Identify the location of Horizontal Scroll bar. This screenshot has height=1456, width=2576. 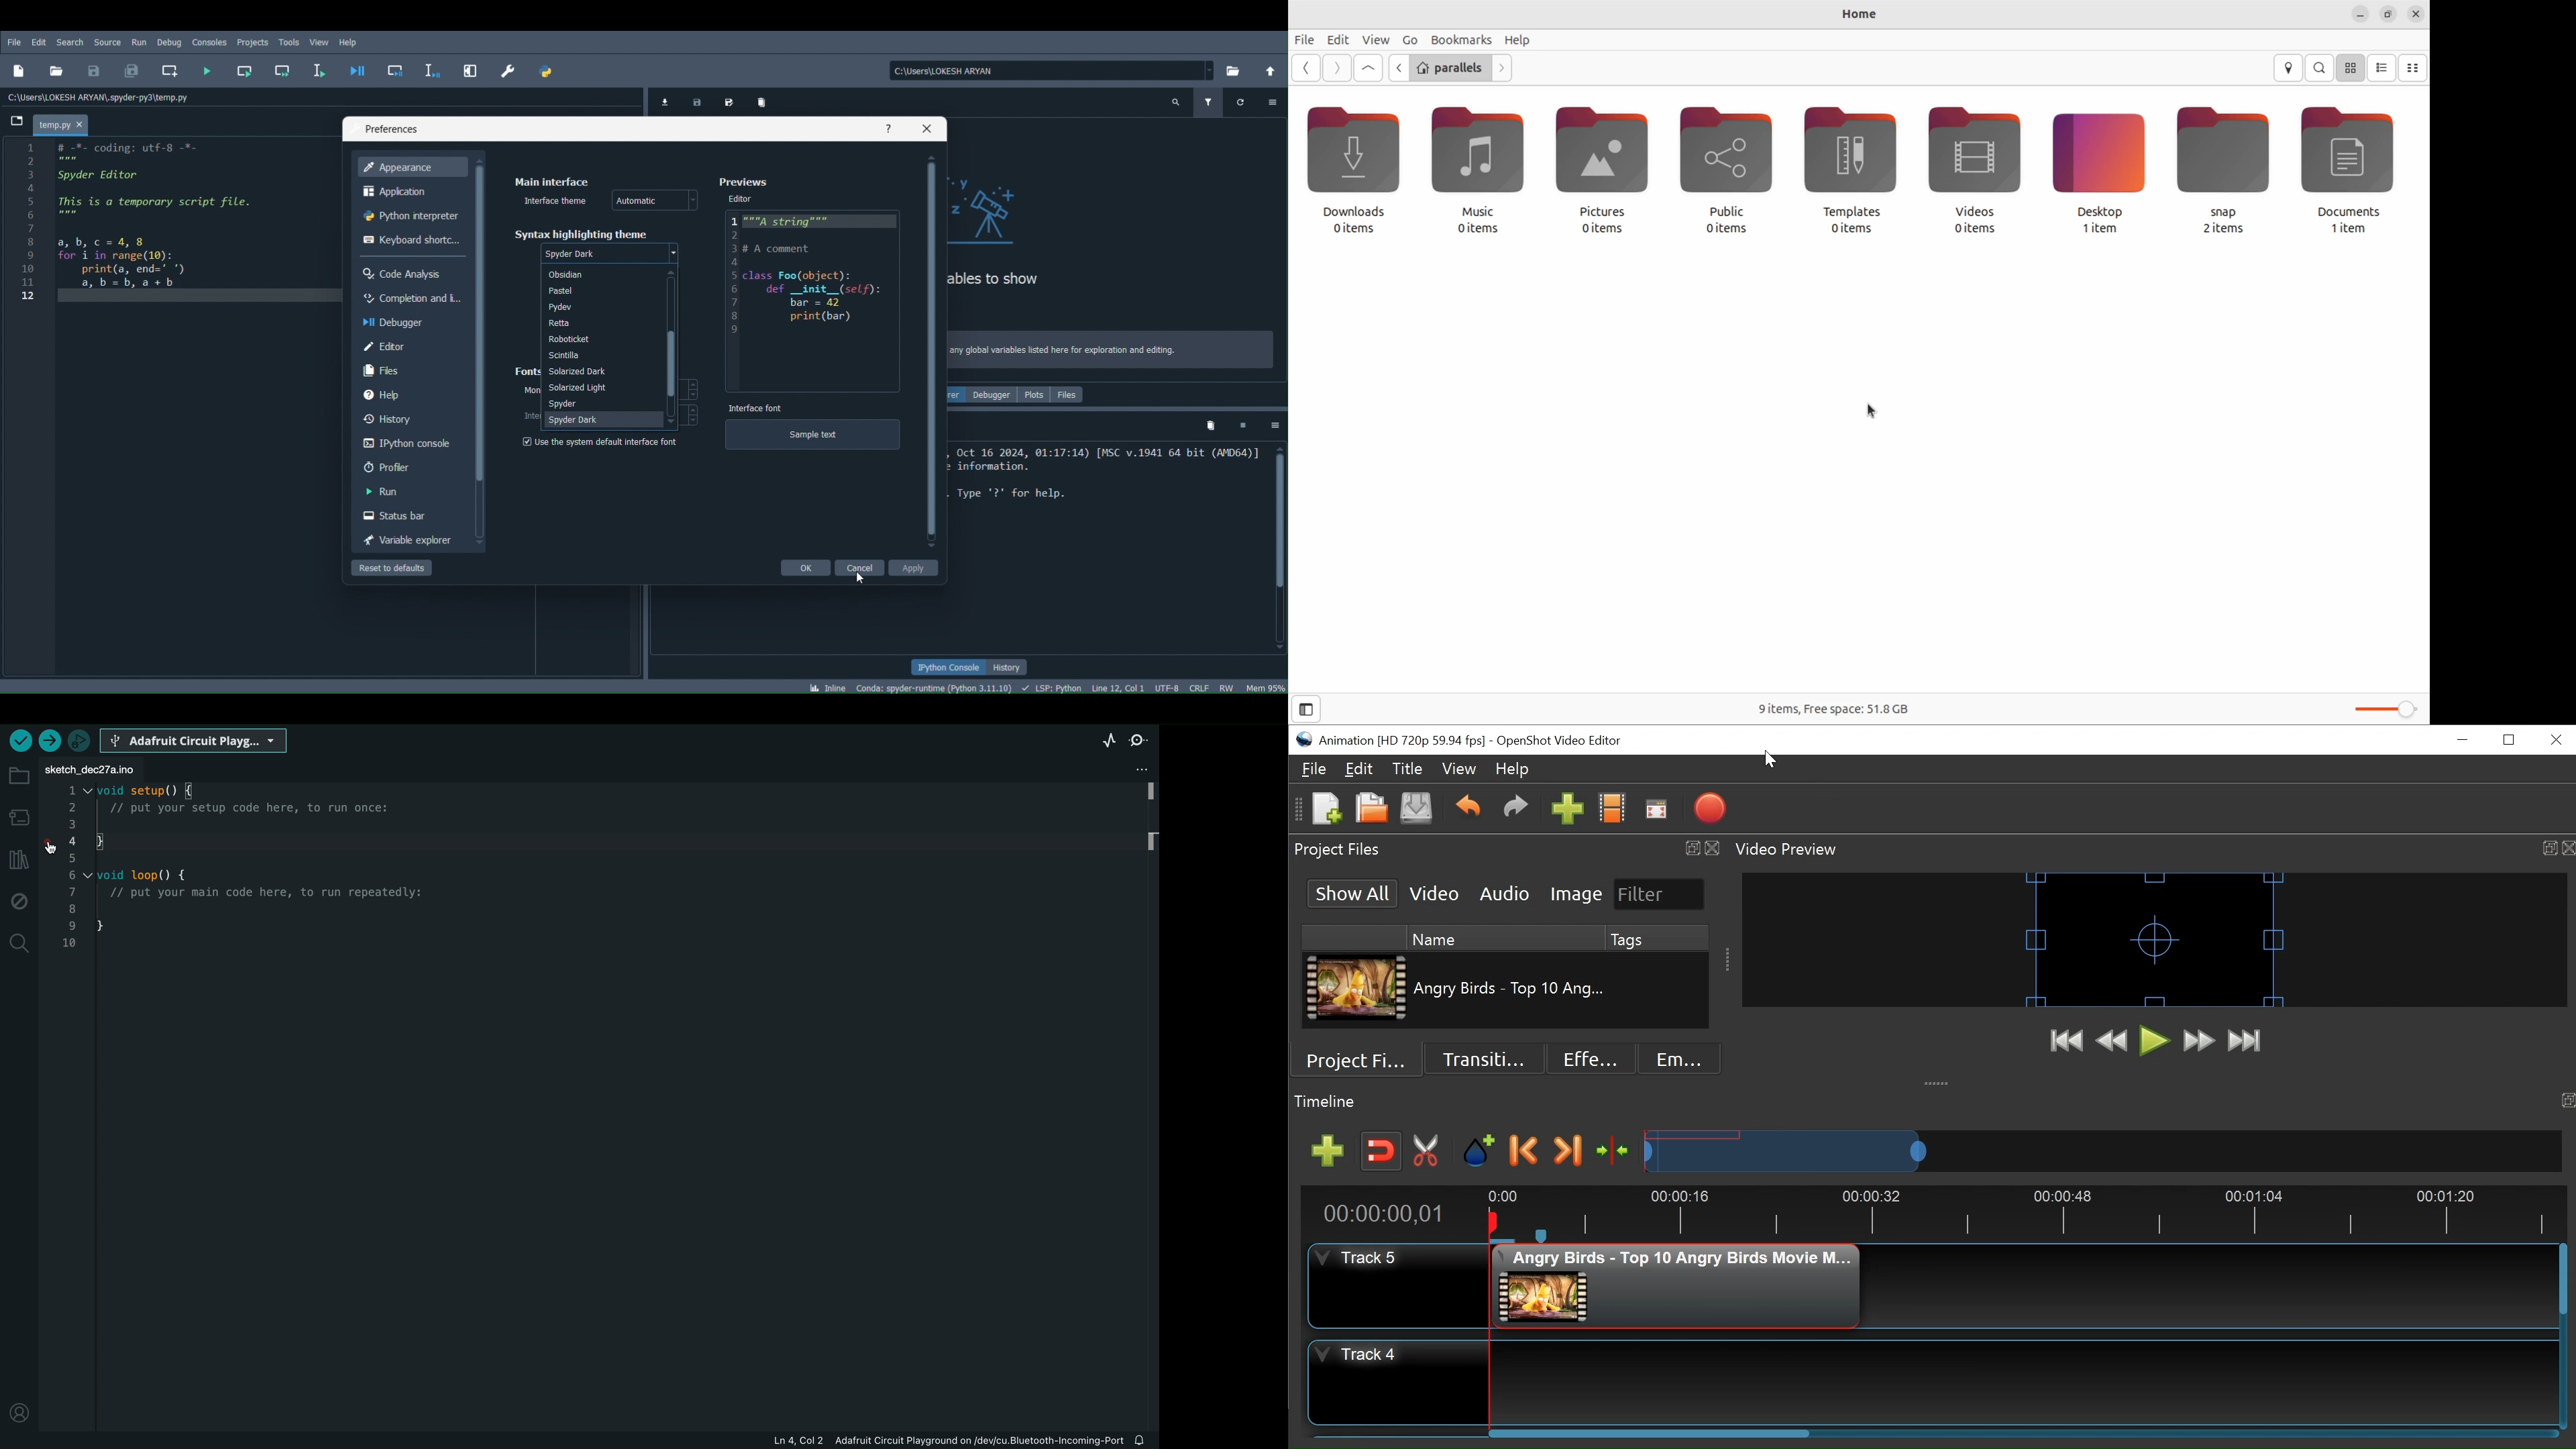
(1648, 1431).